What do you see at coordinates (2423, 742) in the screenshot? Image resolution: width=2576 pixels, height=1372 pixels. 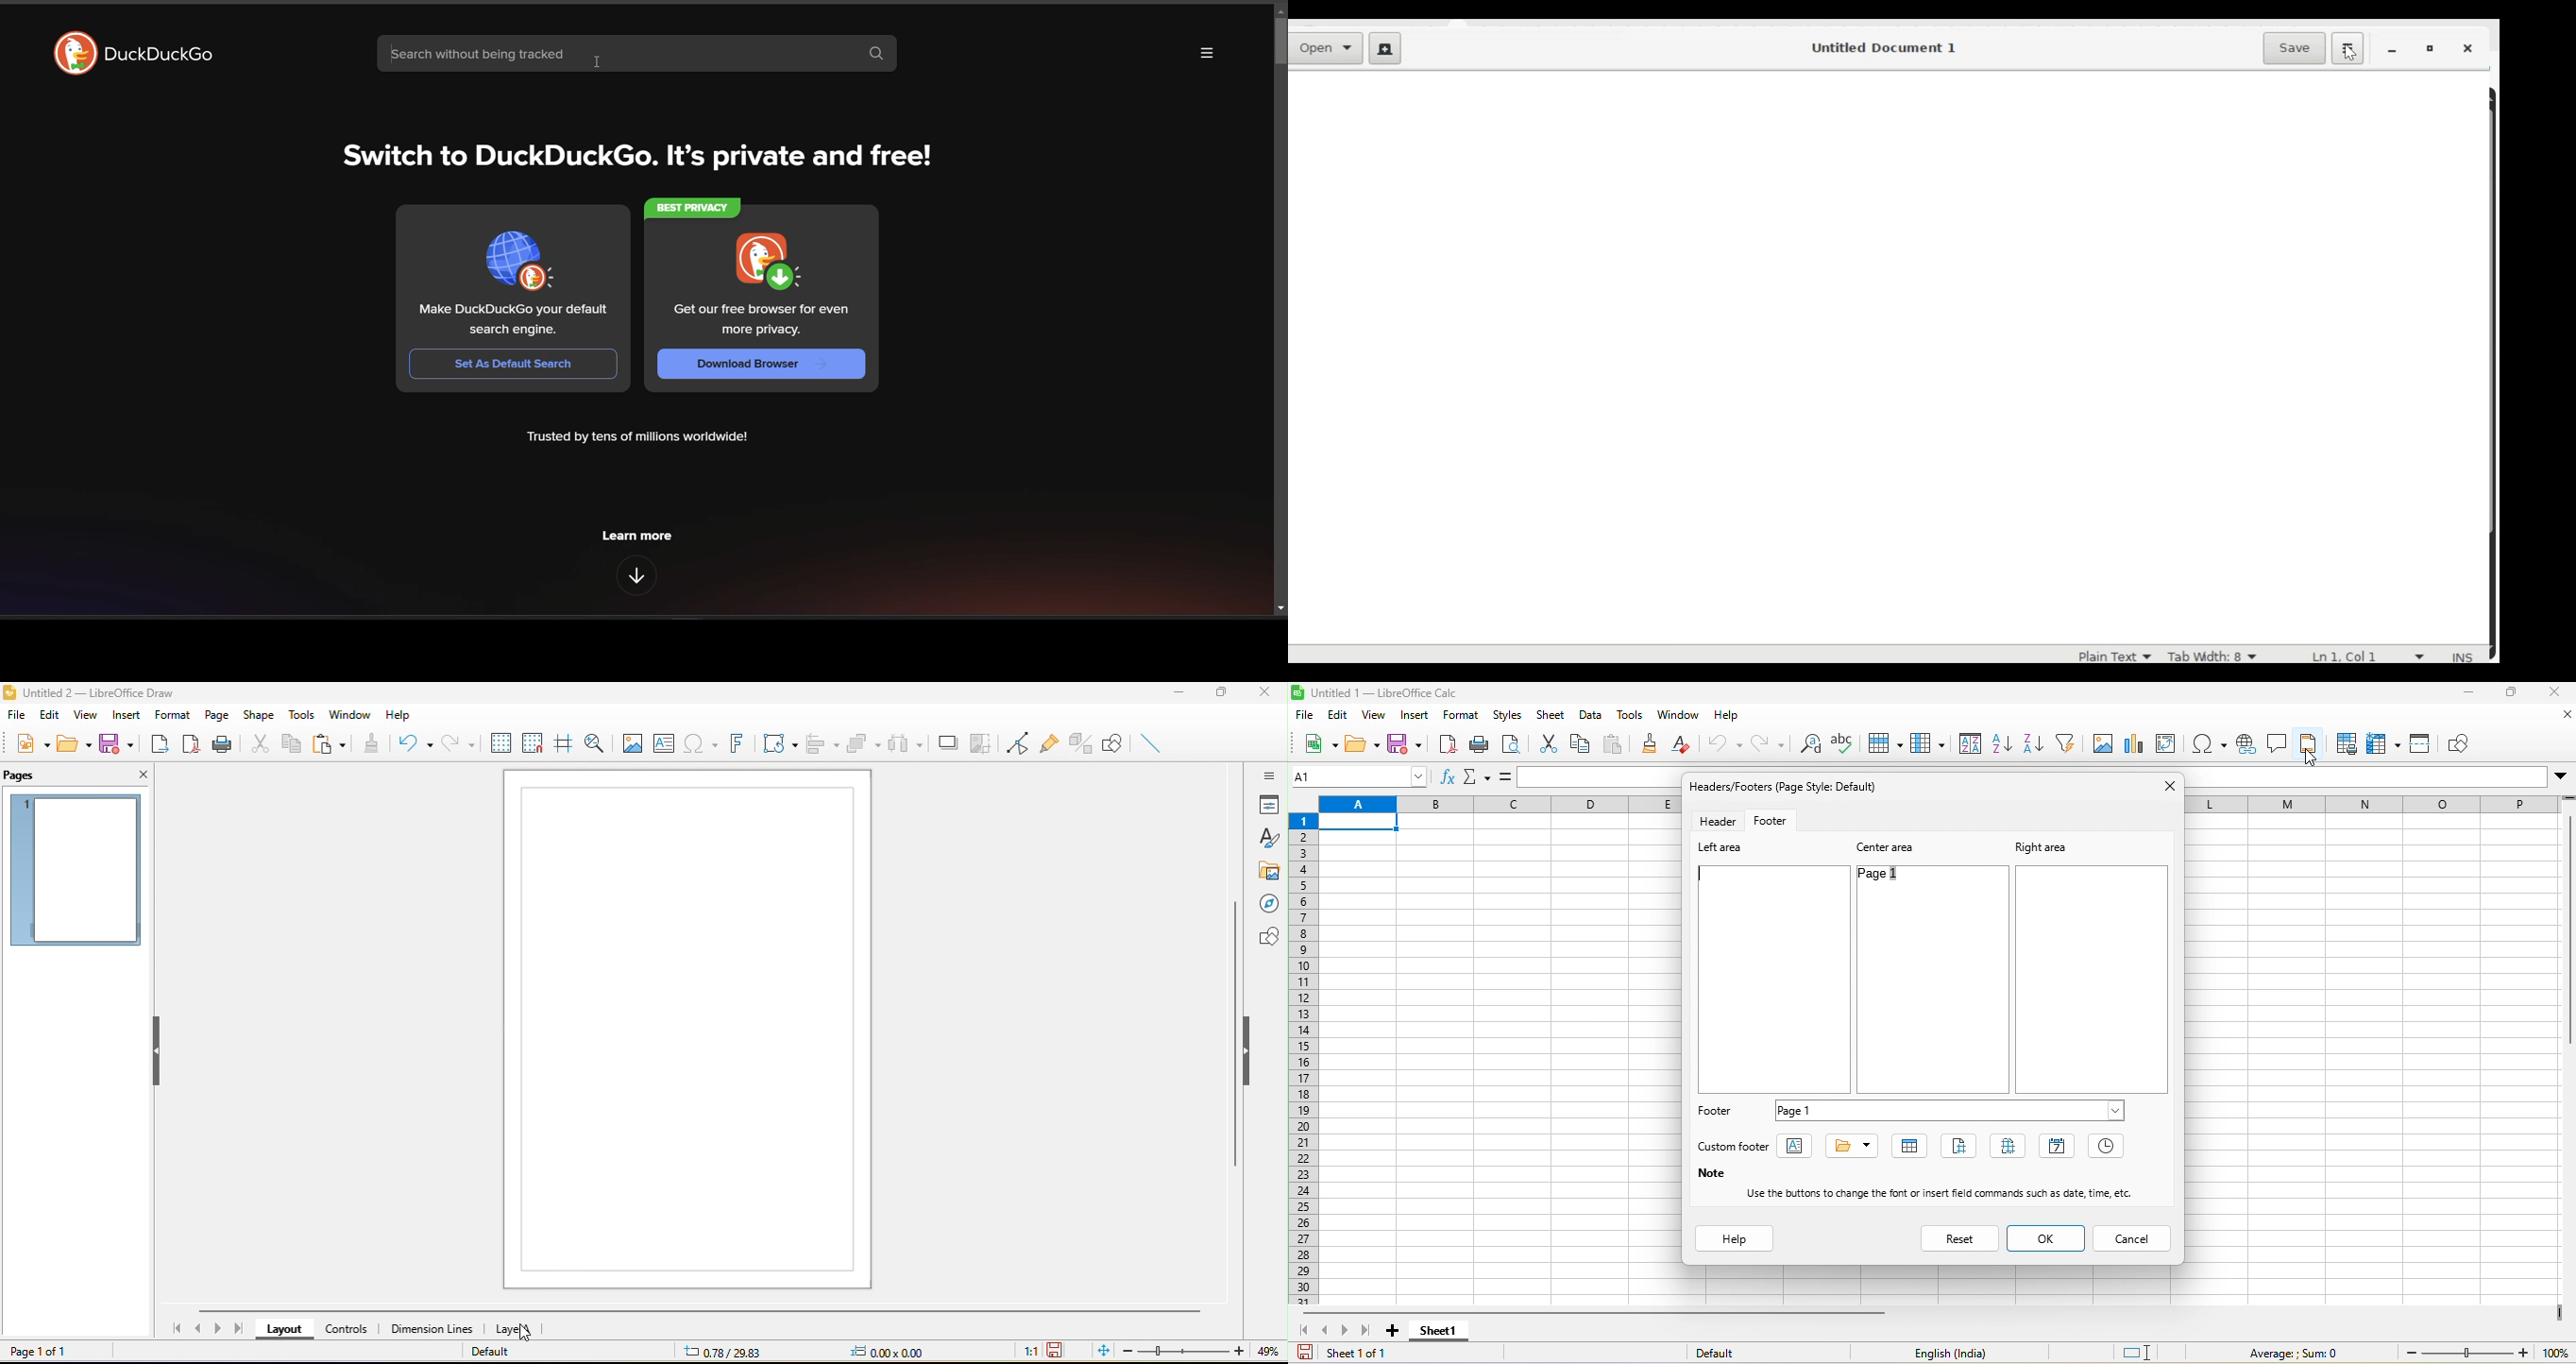 I see `split window` at bounding box center [2423, 742].